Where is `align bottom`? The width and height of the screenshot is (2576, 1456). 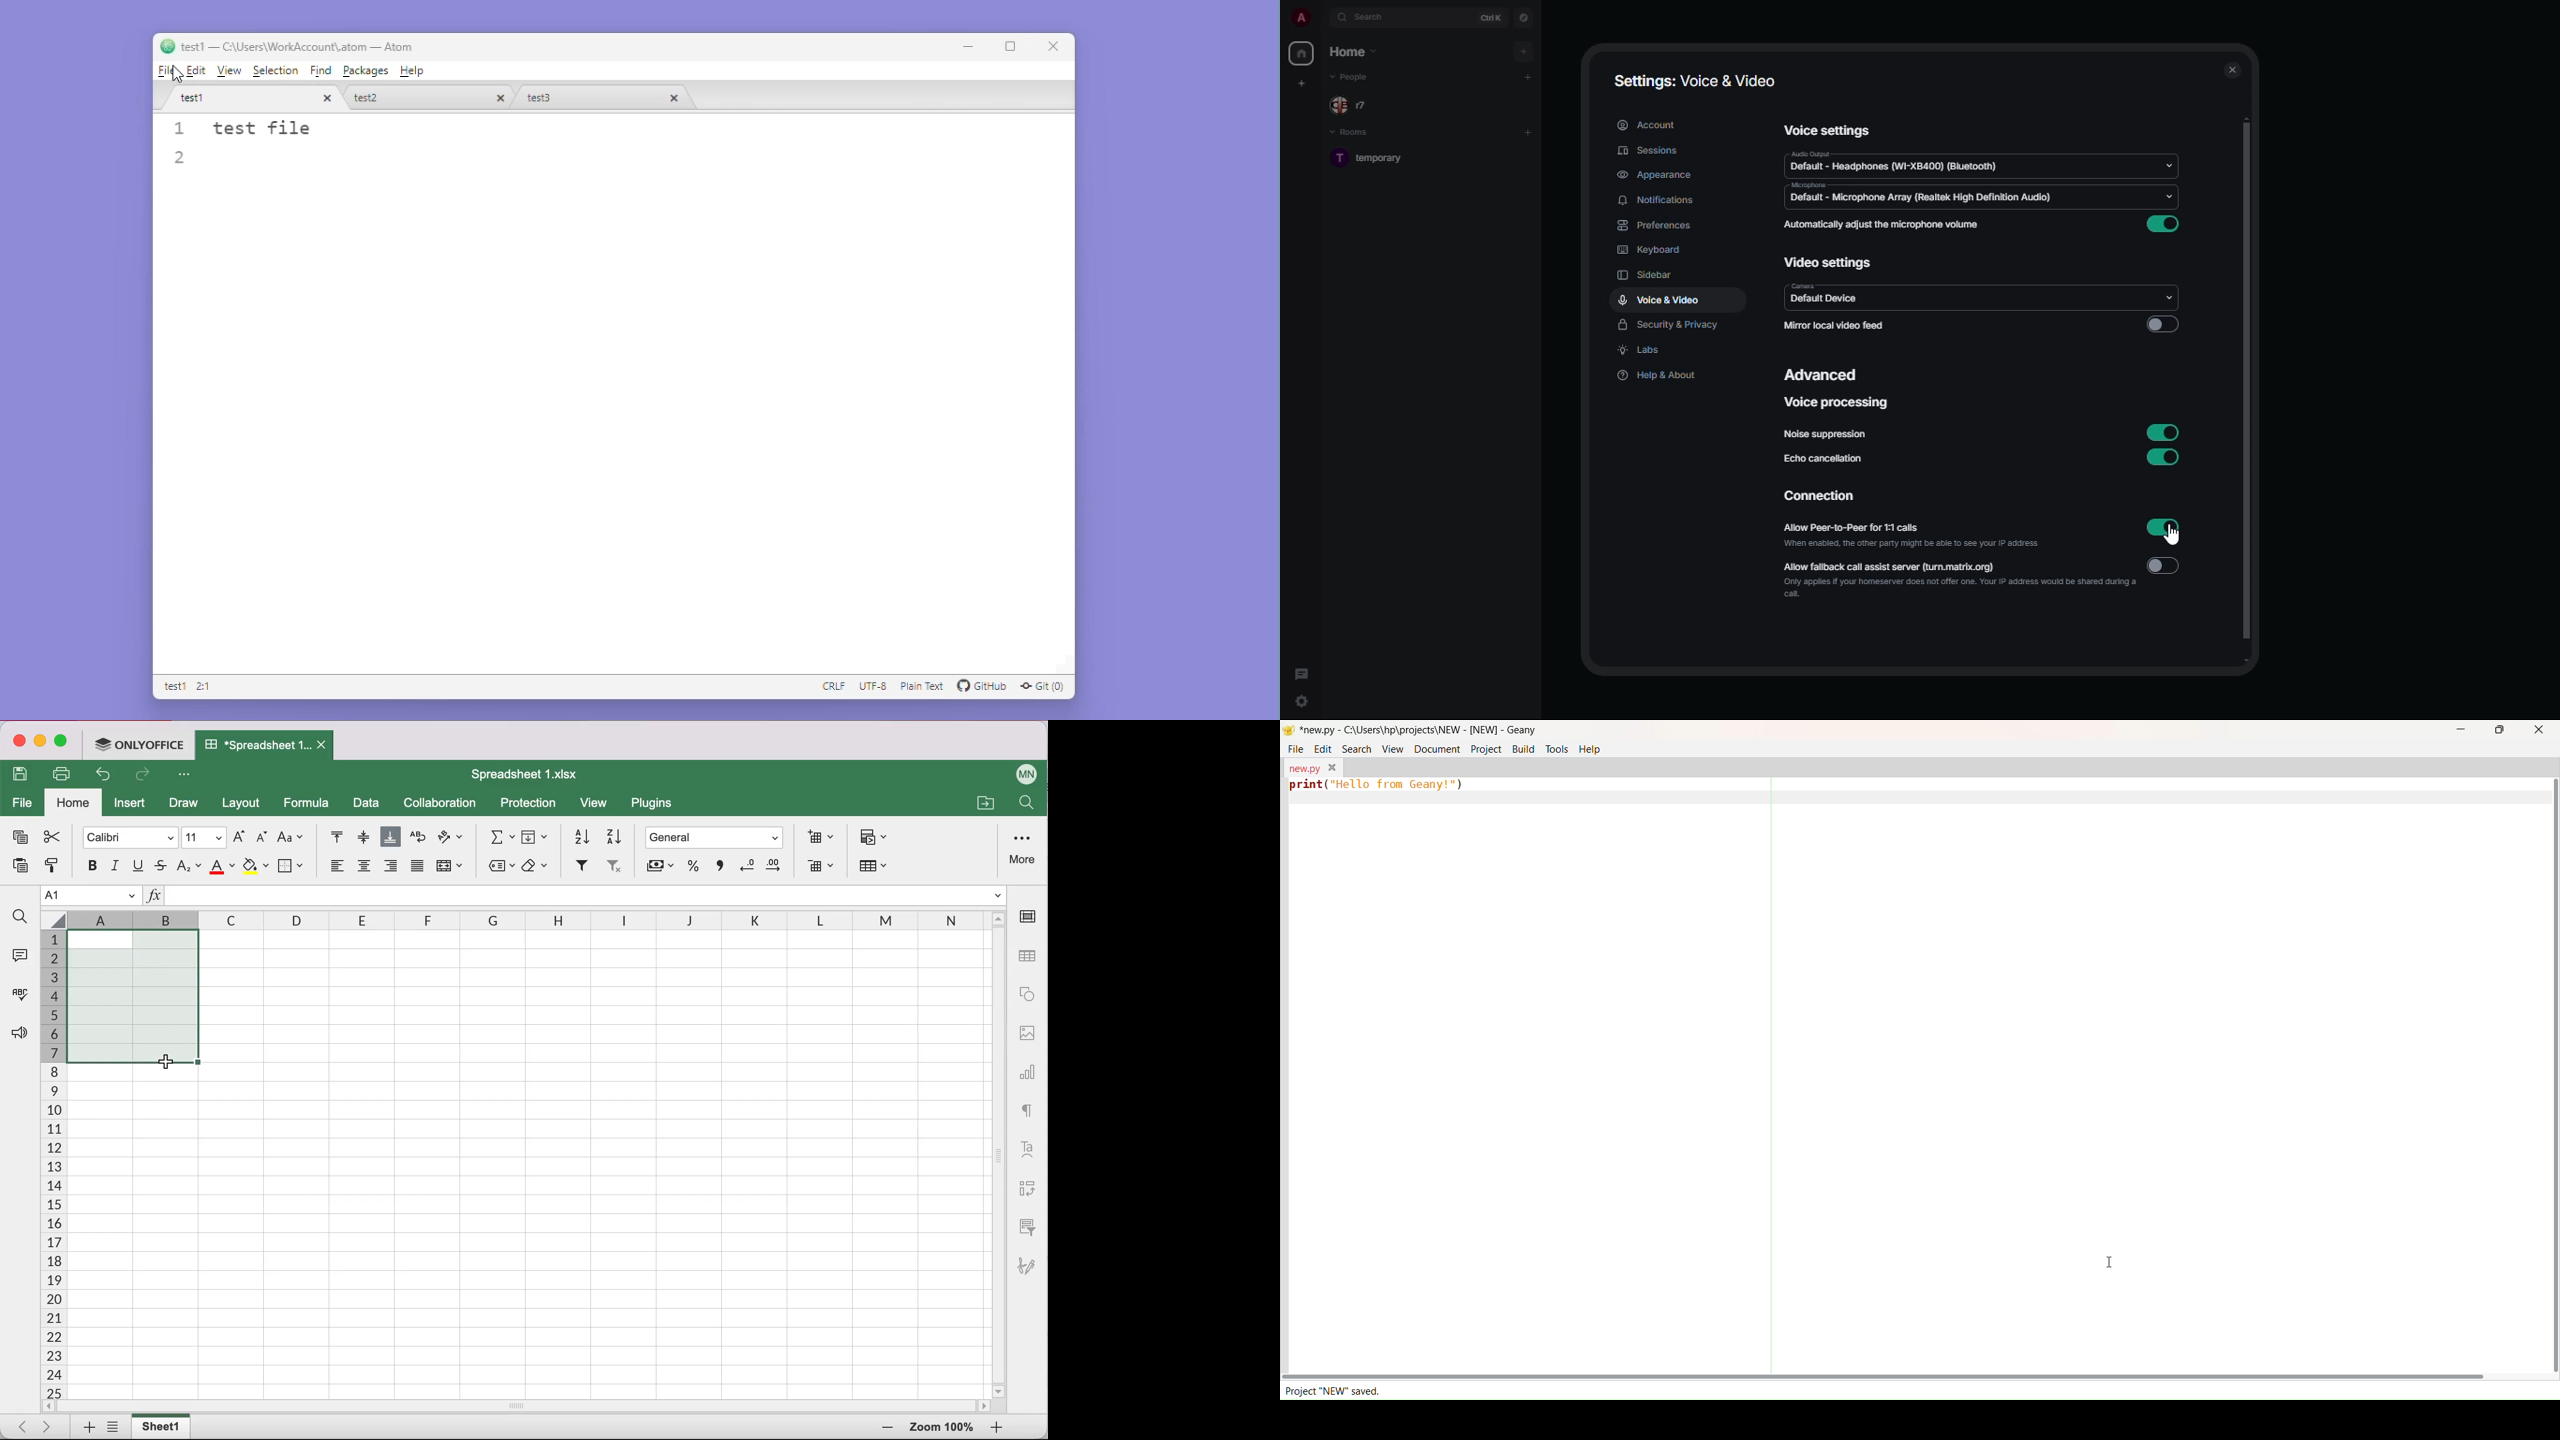
align bottom is located at coordinates (391, 838).